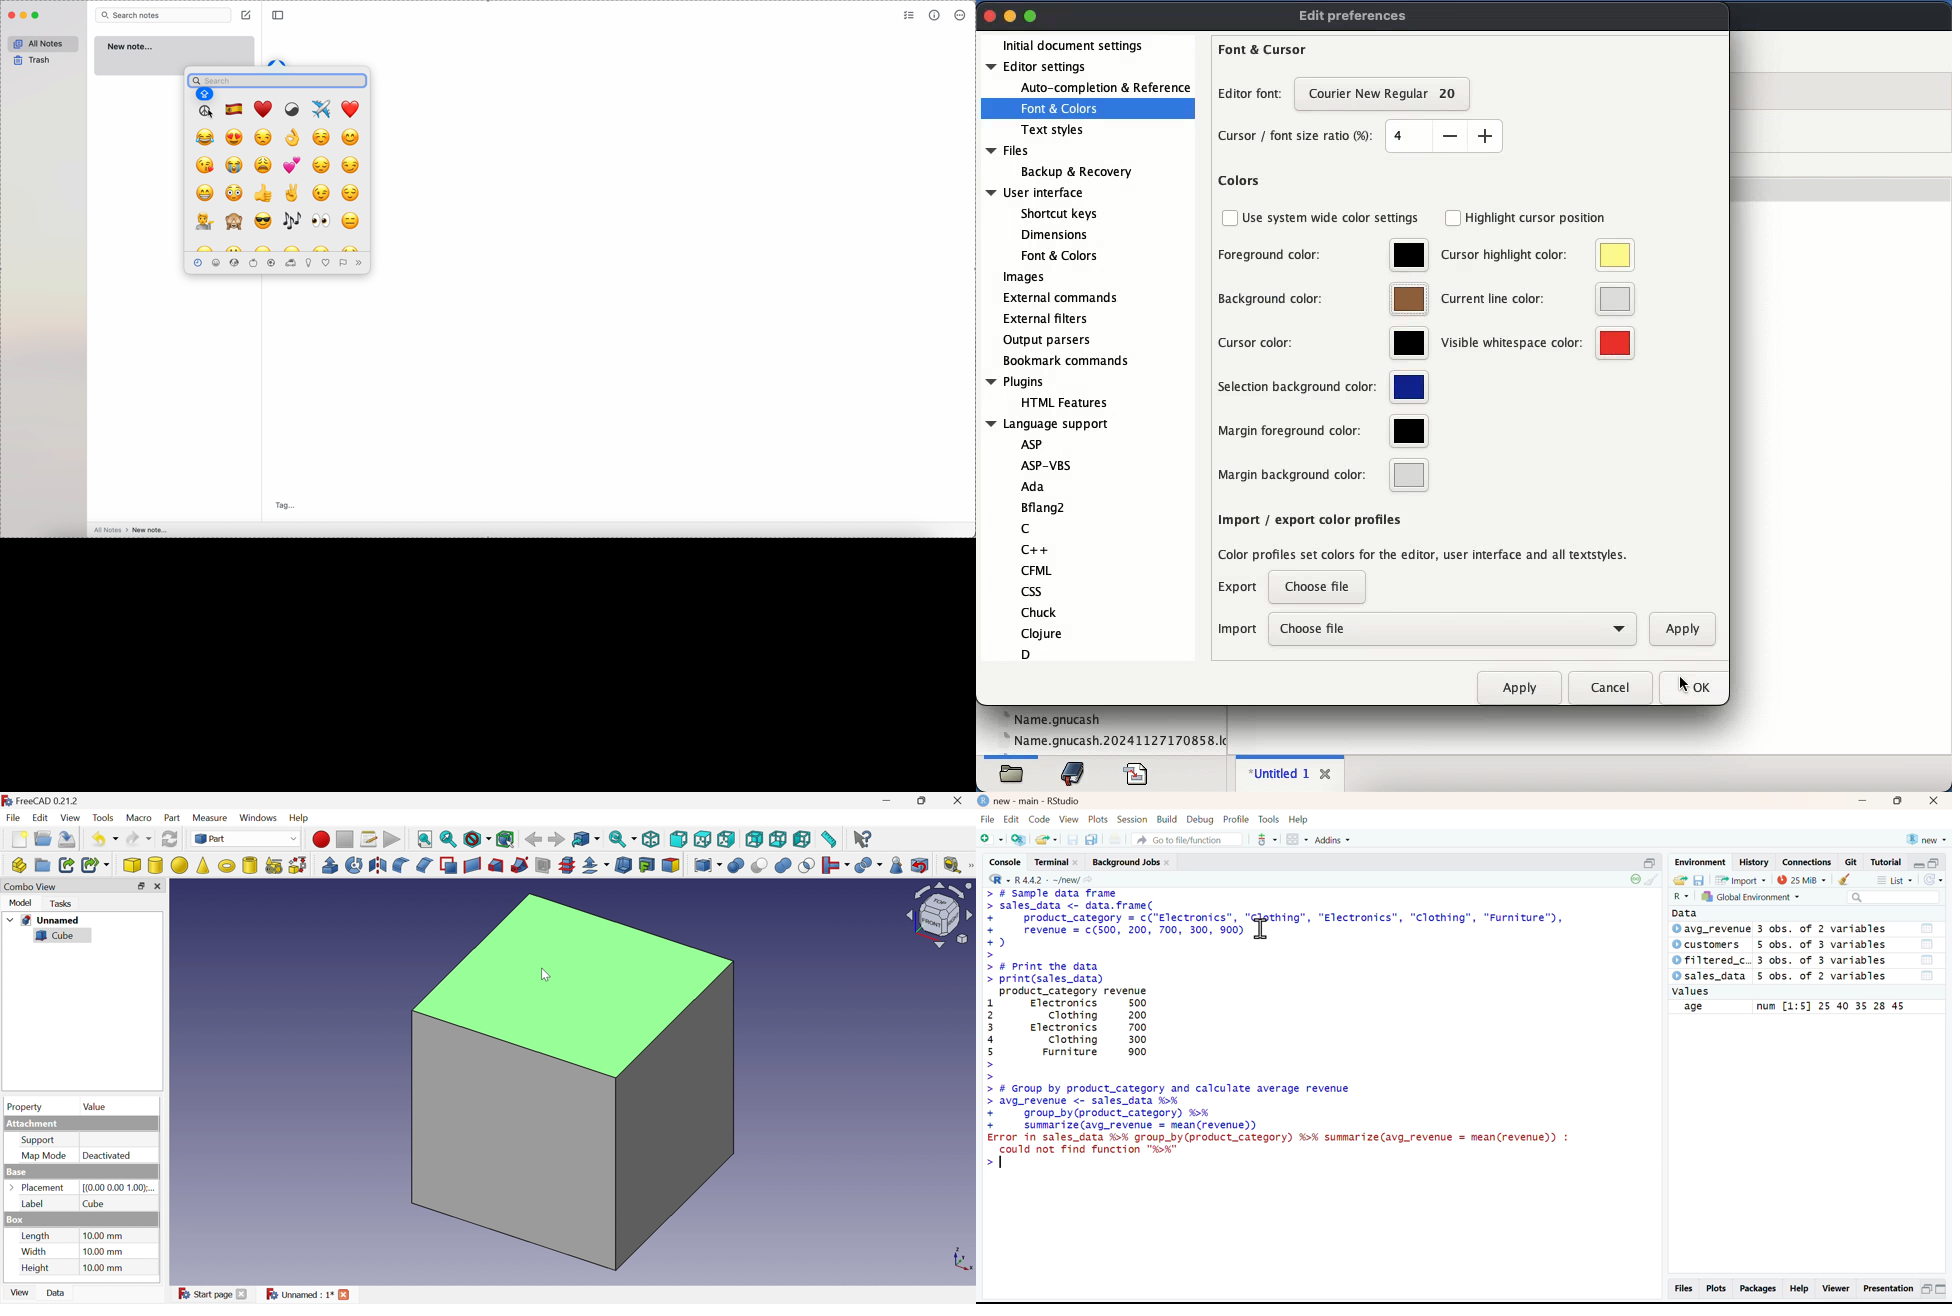  Describe the element at coordinates (1011, 820) in the screenshot. I see `Edit` at that location.